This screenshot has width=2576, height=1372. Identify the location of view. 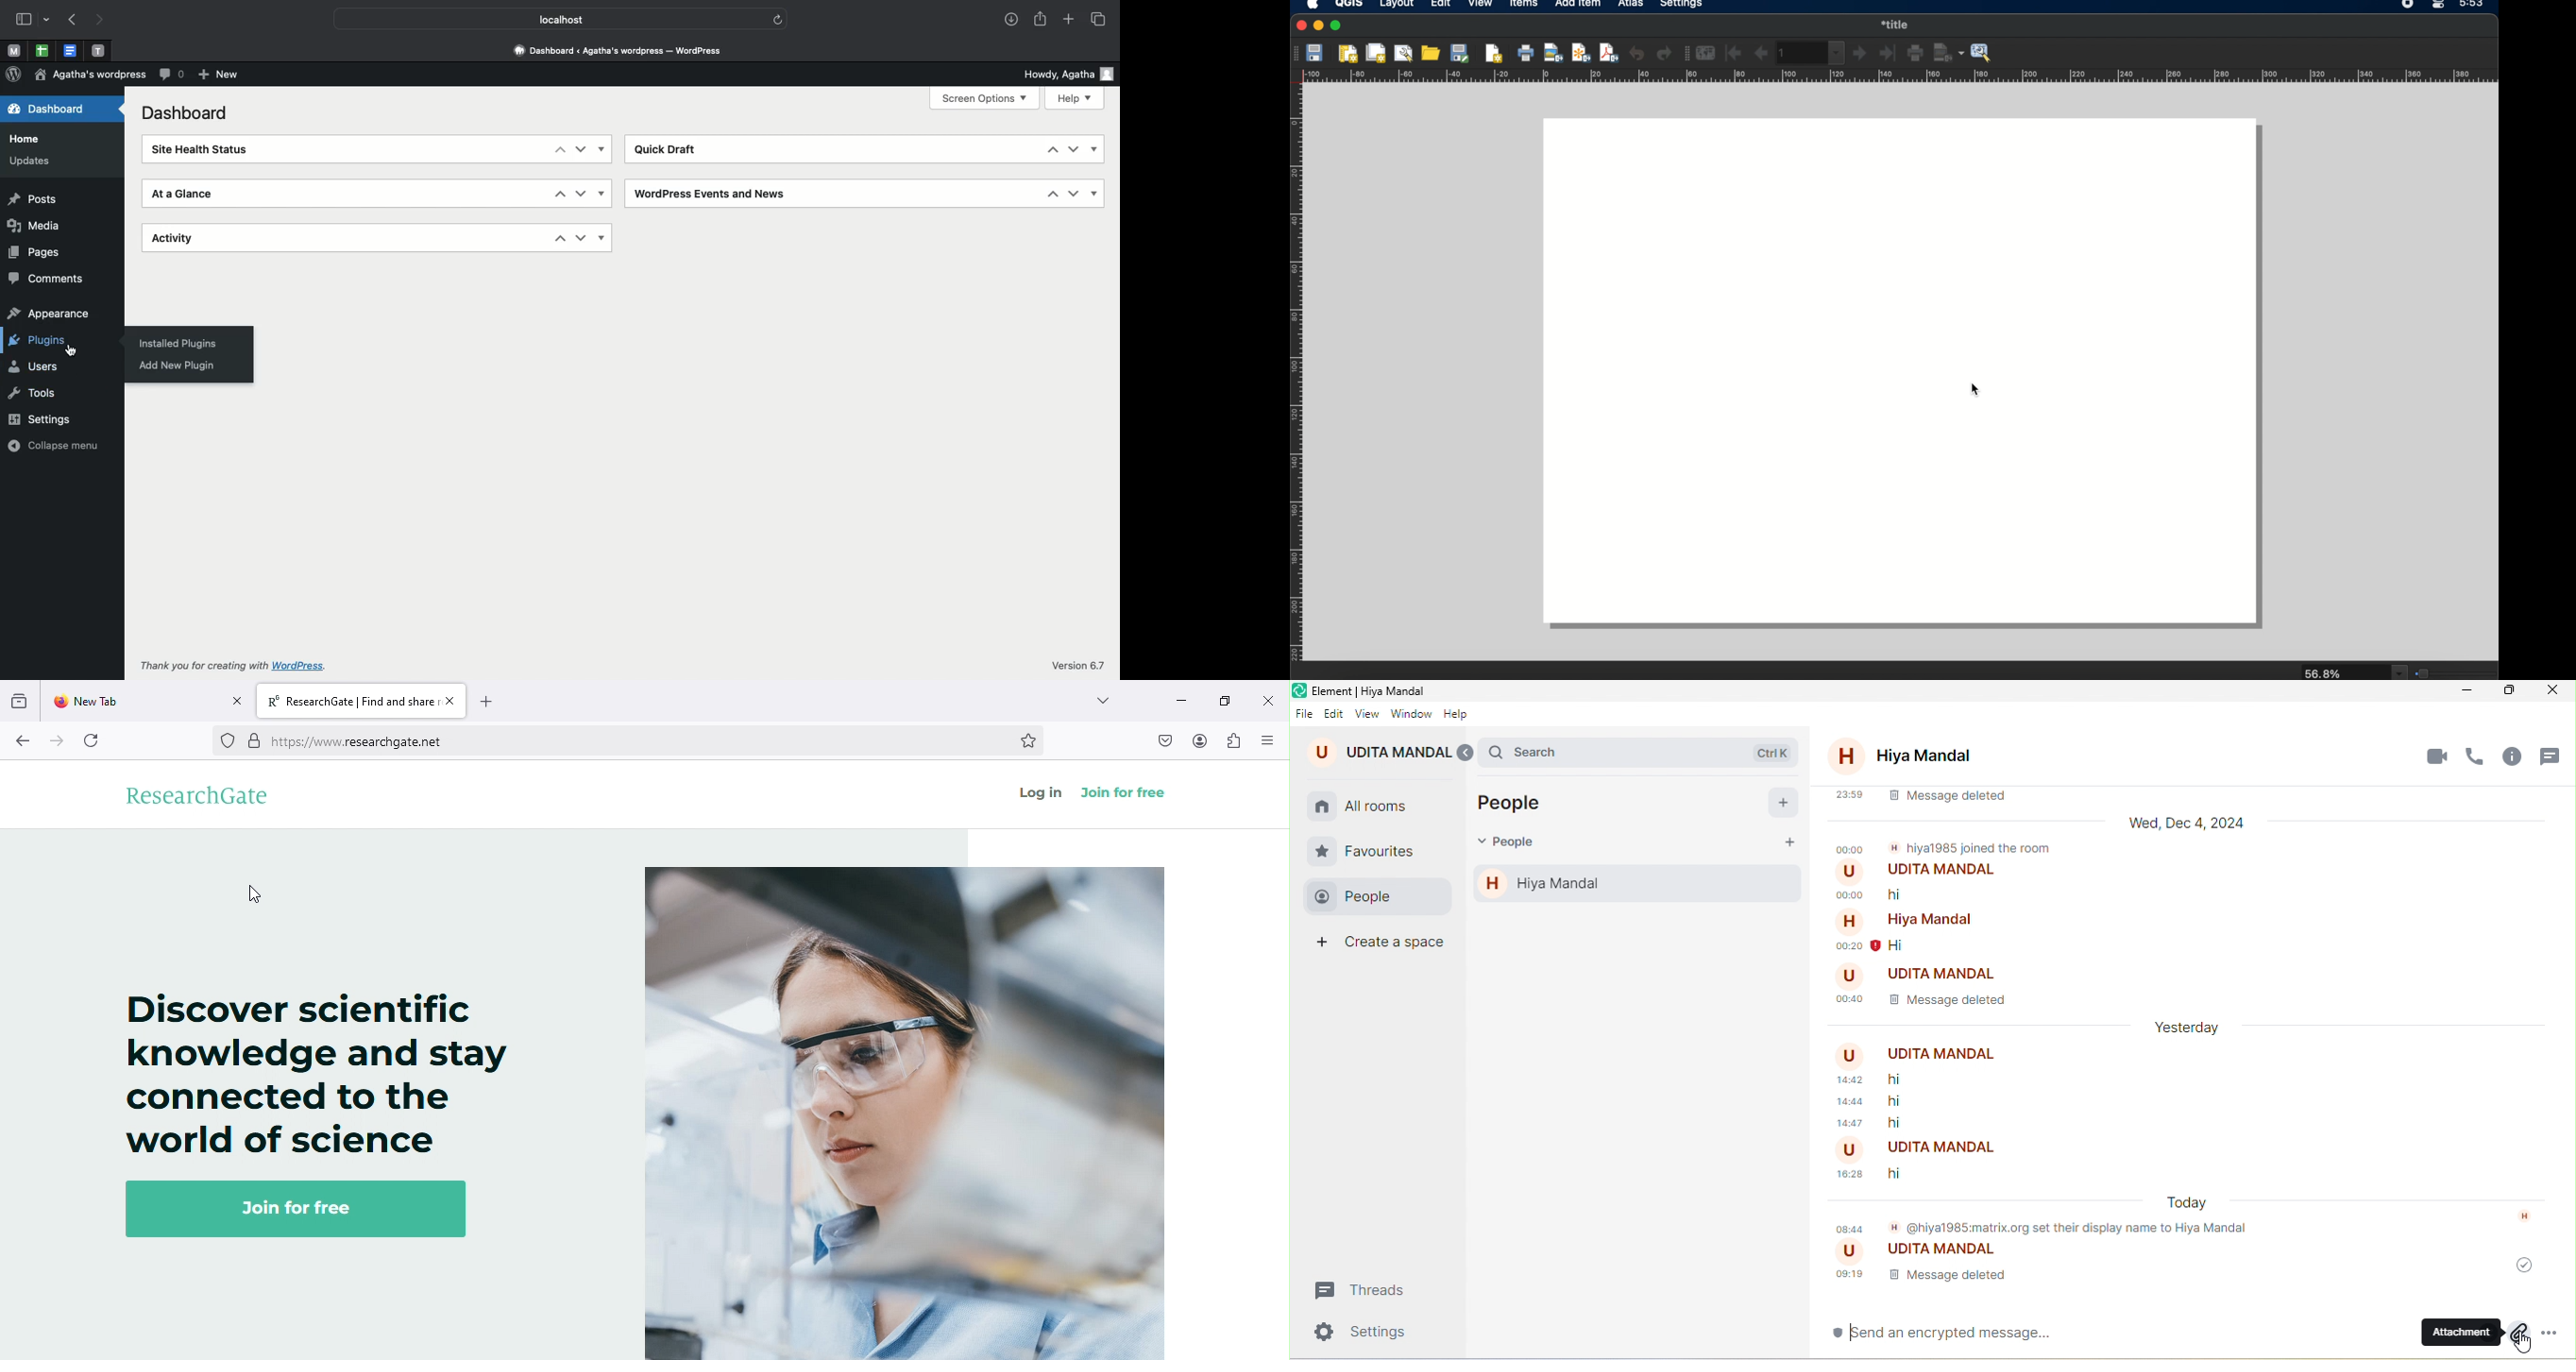
(1366, 712).